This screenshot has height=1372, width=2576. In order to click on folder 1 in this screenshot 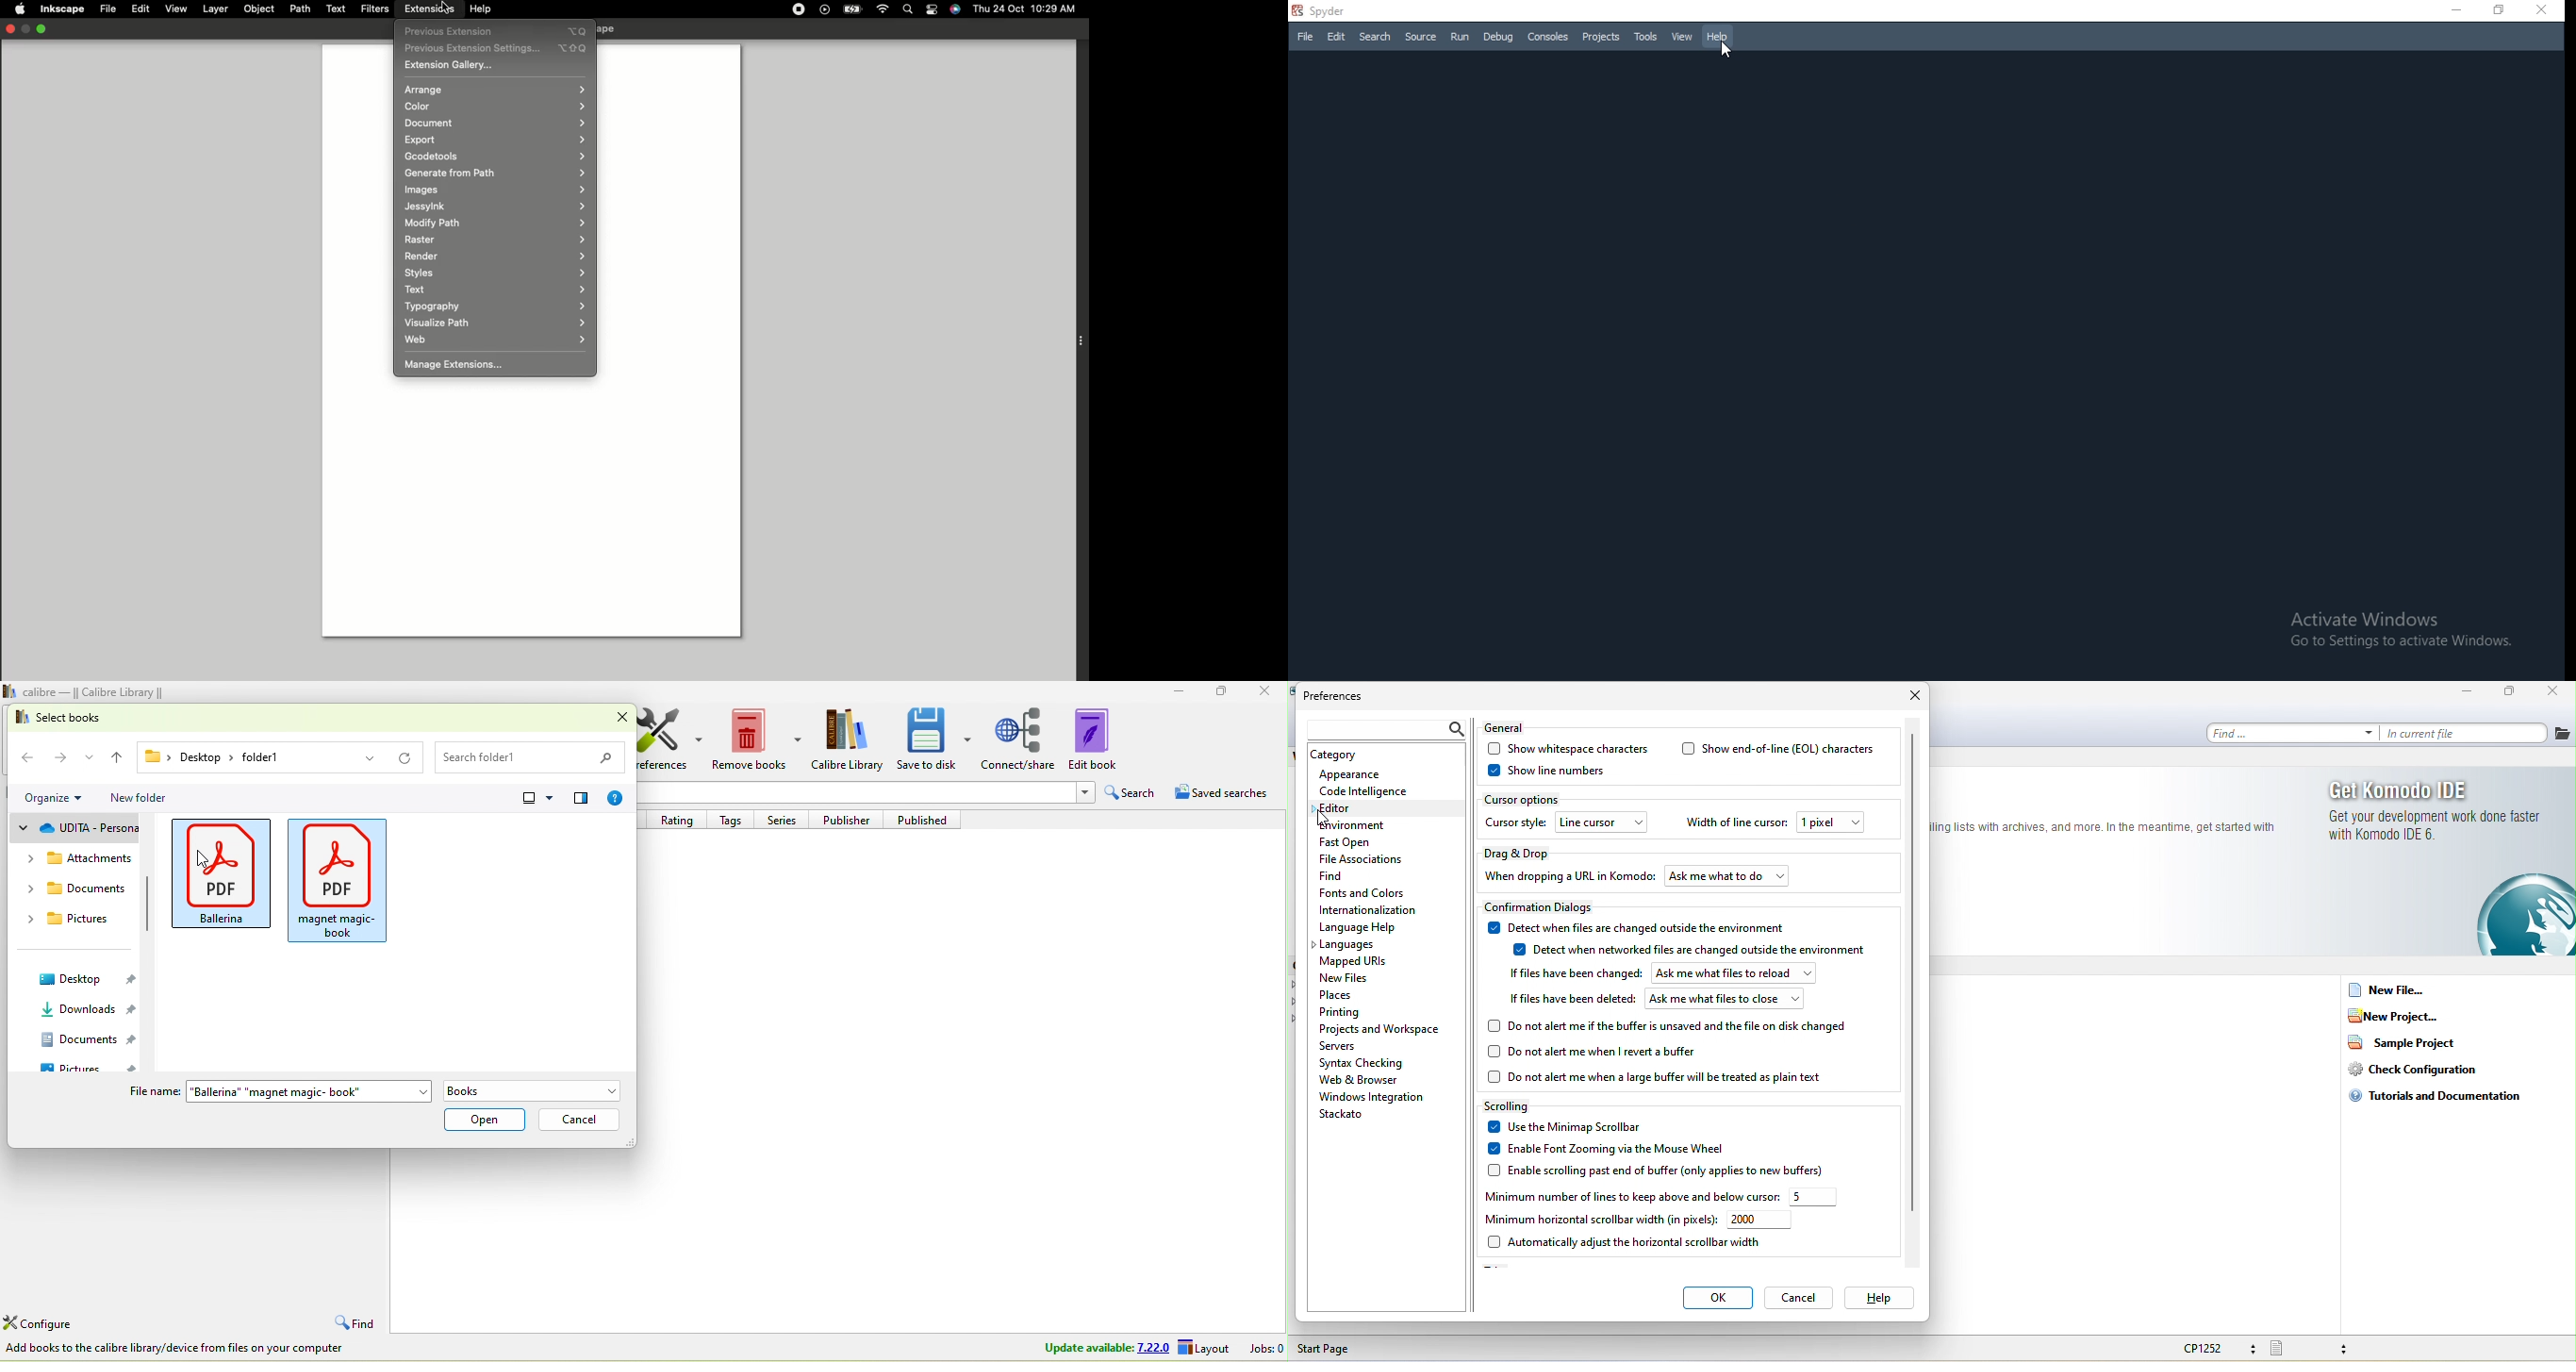, I will do `click(311, 757)`.